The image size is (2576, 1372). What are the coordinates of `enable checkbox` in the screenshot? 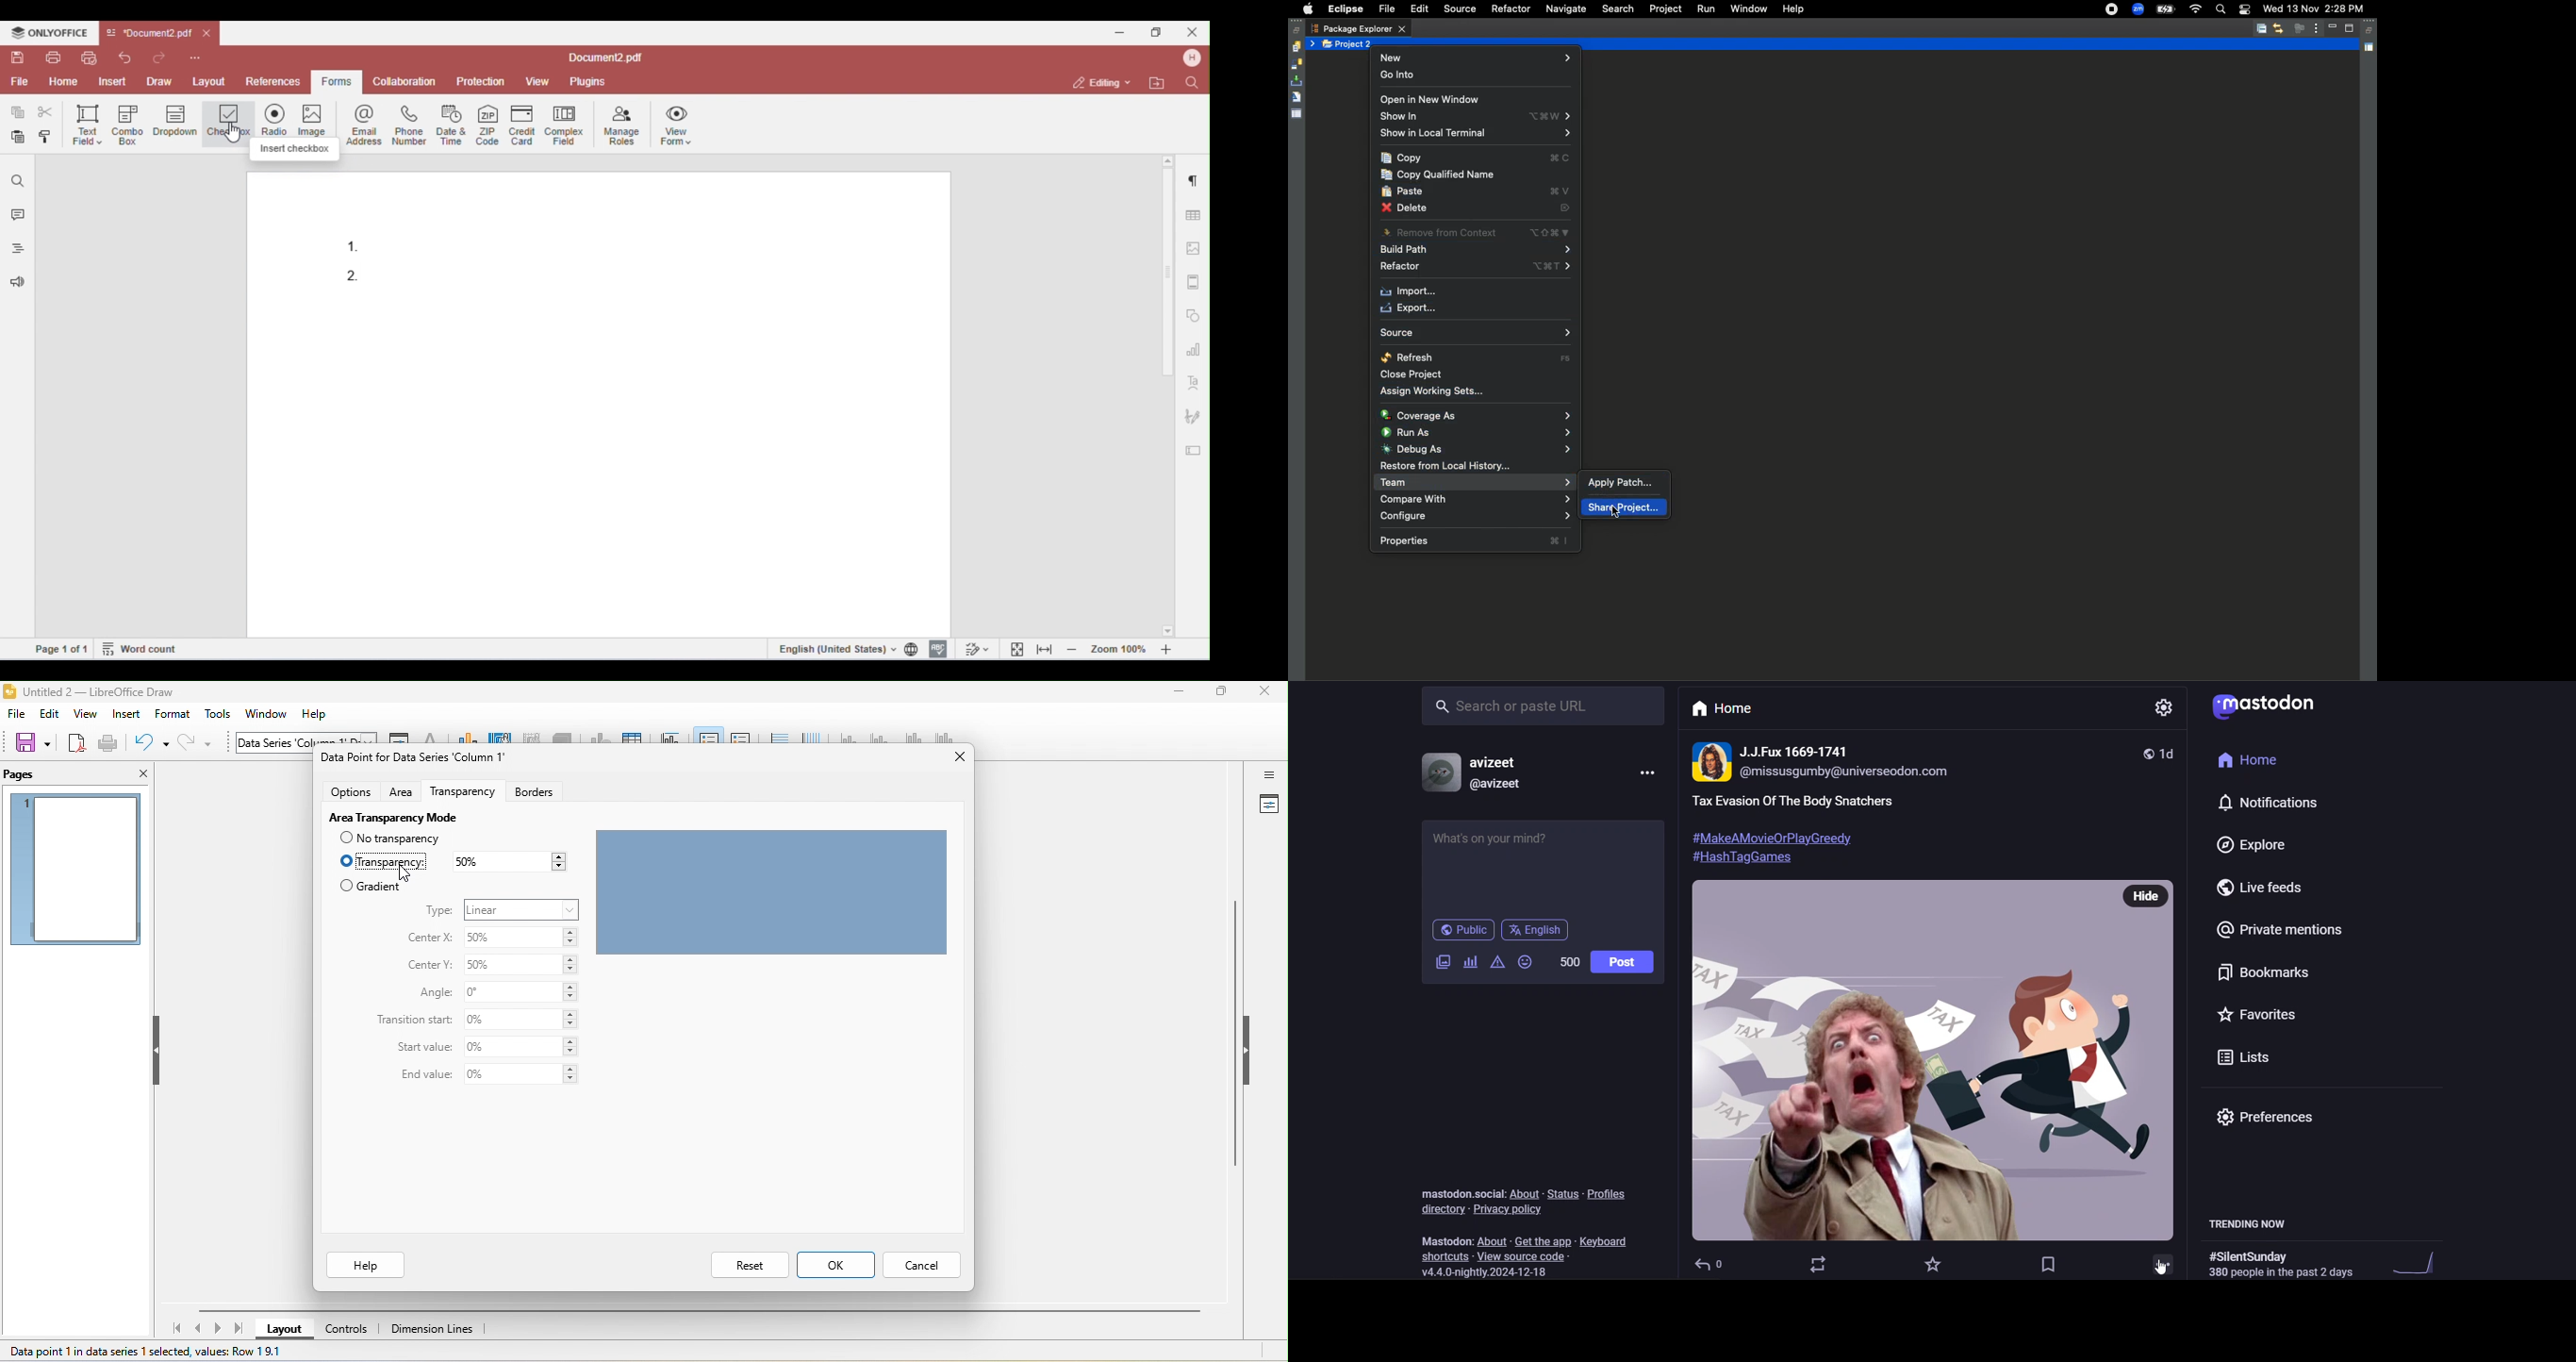 It's located at (345, 861).